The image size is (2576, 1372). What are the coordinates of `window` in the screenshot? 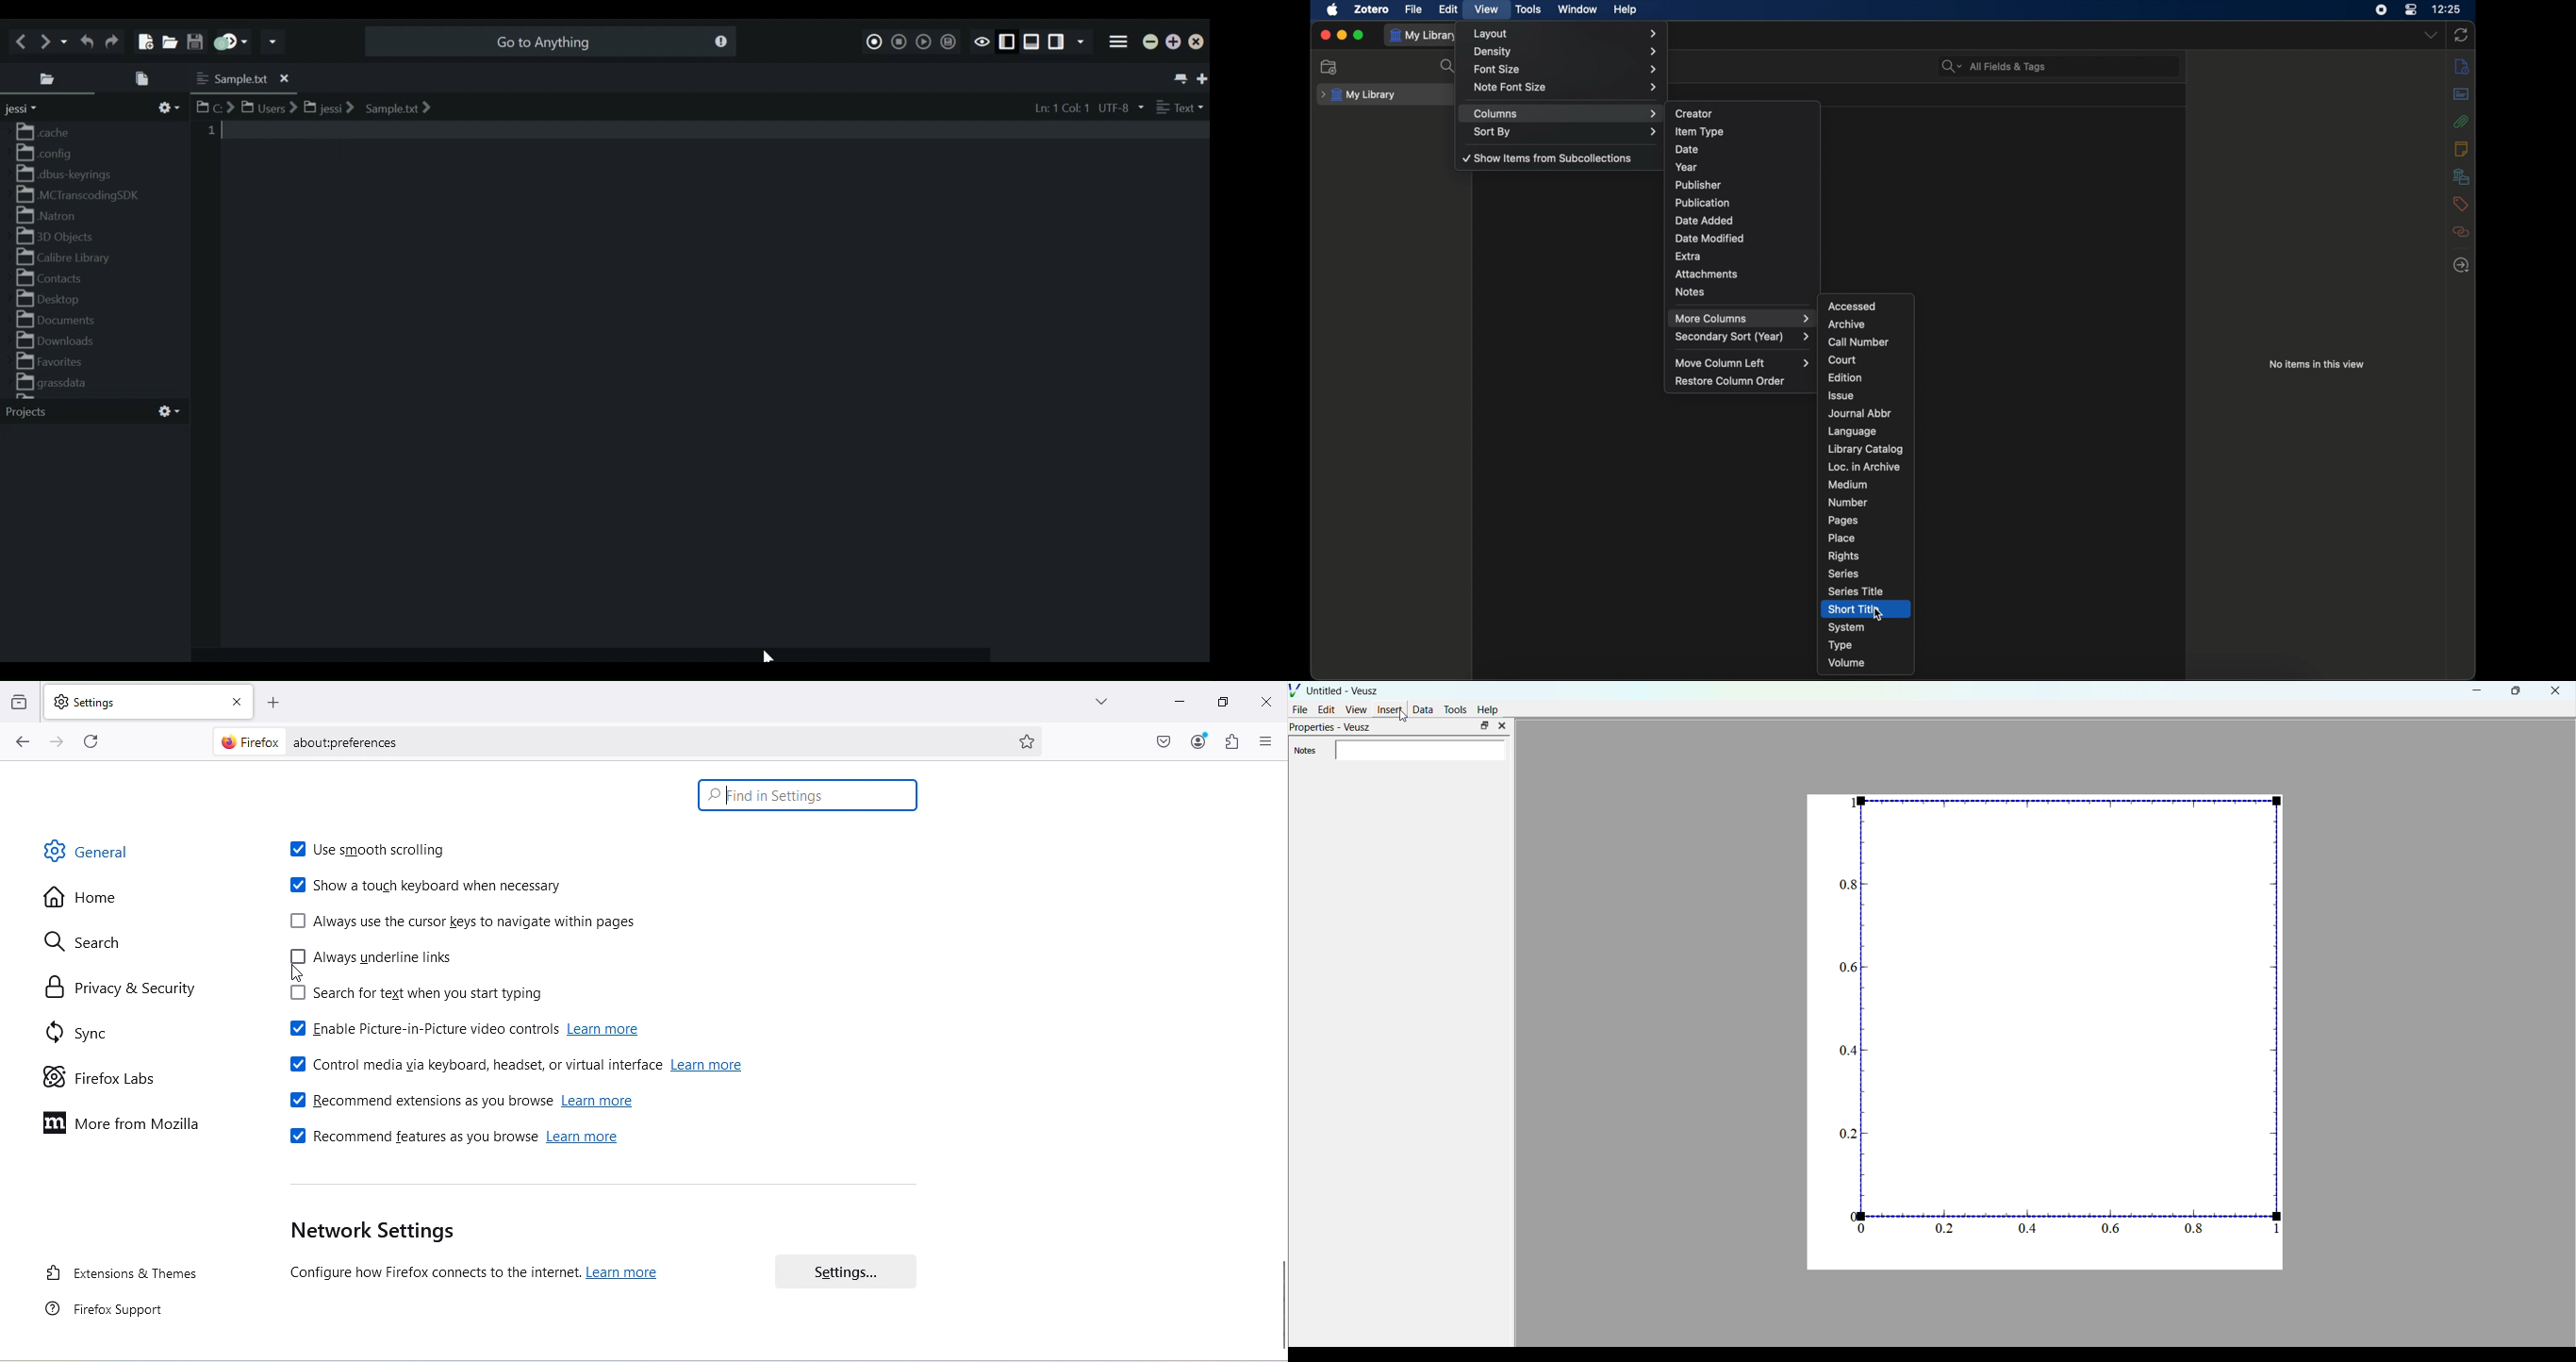 It's located at (1578, 9).